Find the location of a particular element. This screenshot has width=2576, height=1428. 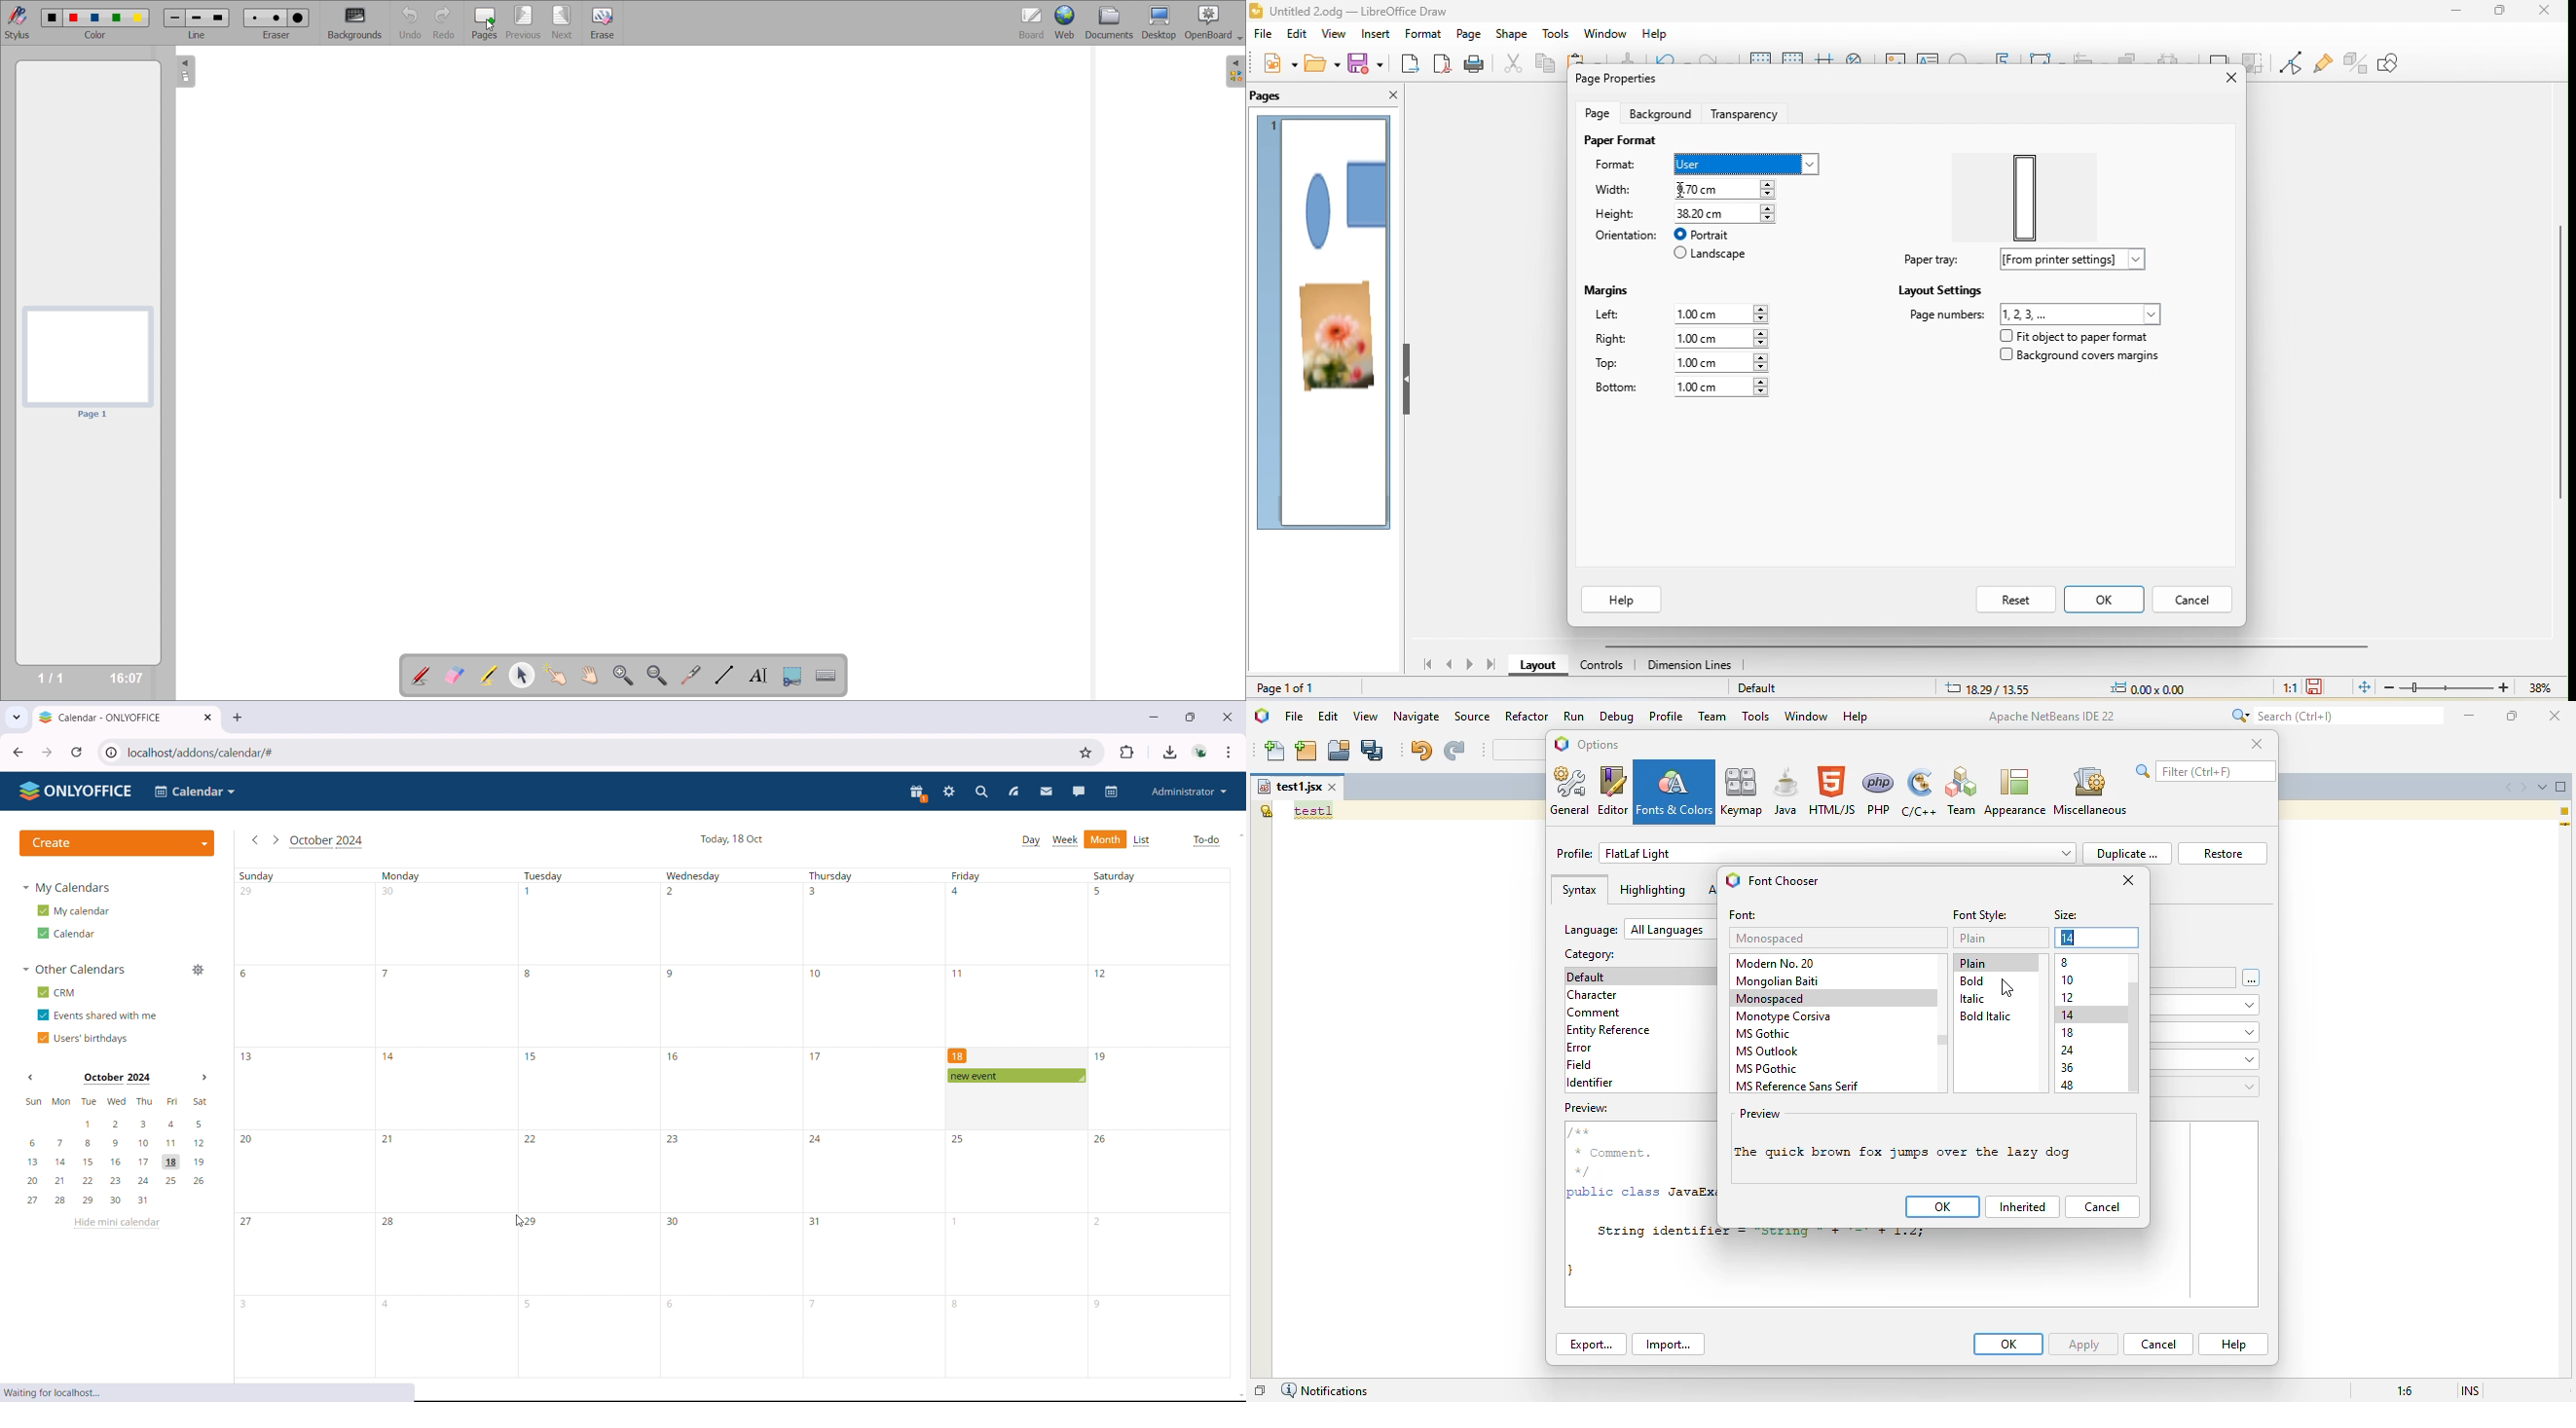

width is located at coordinates (1620, 190).